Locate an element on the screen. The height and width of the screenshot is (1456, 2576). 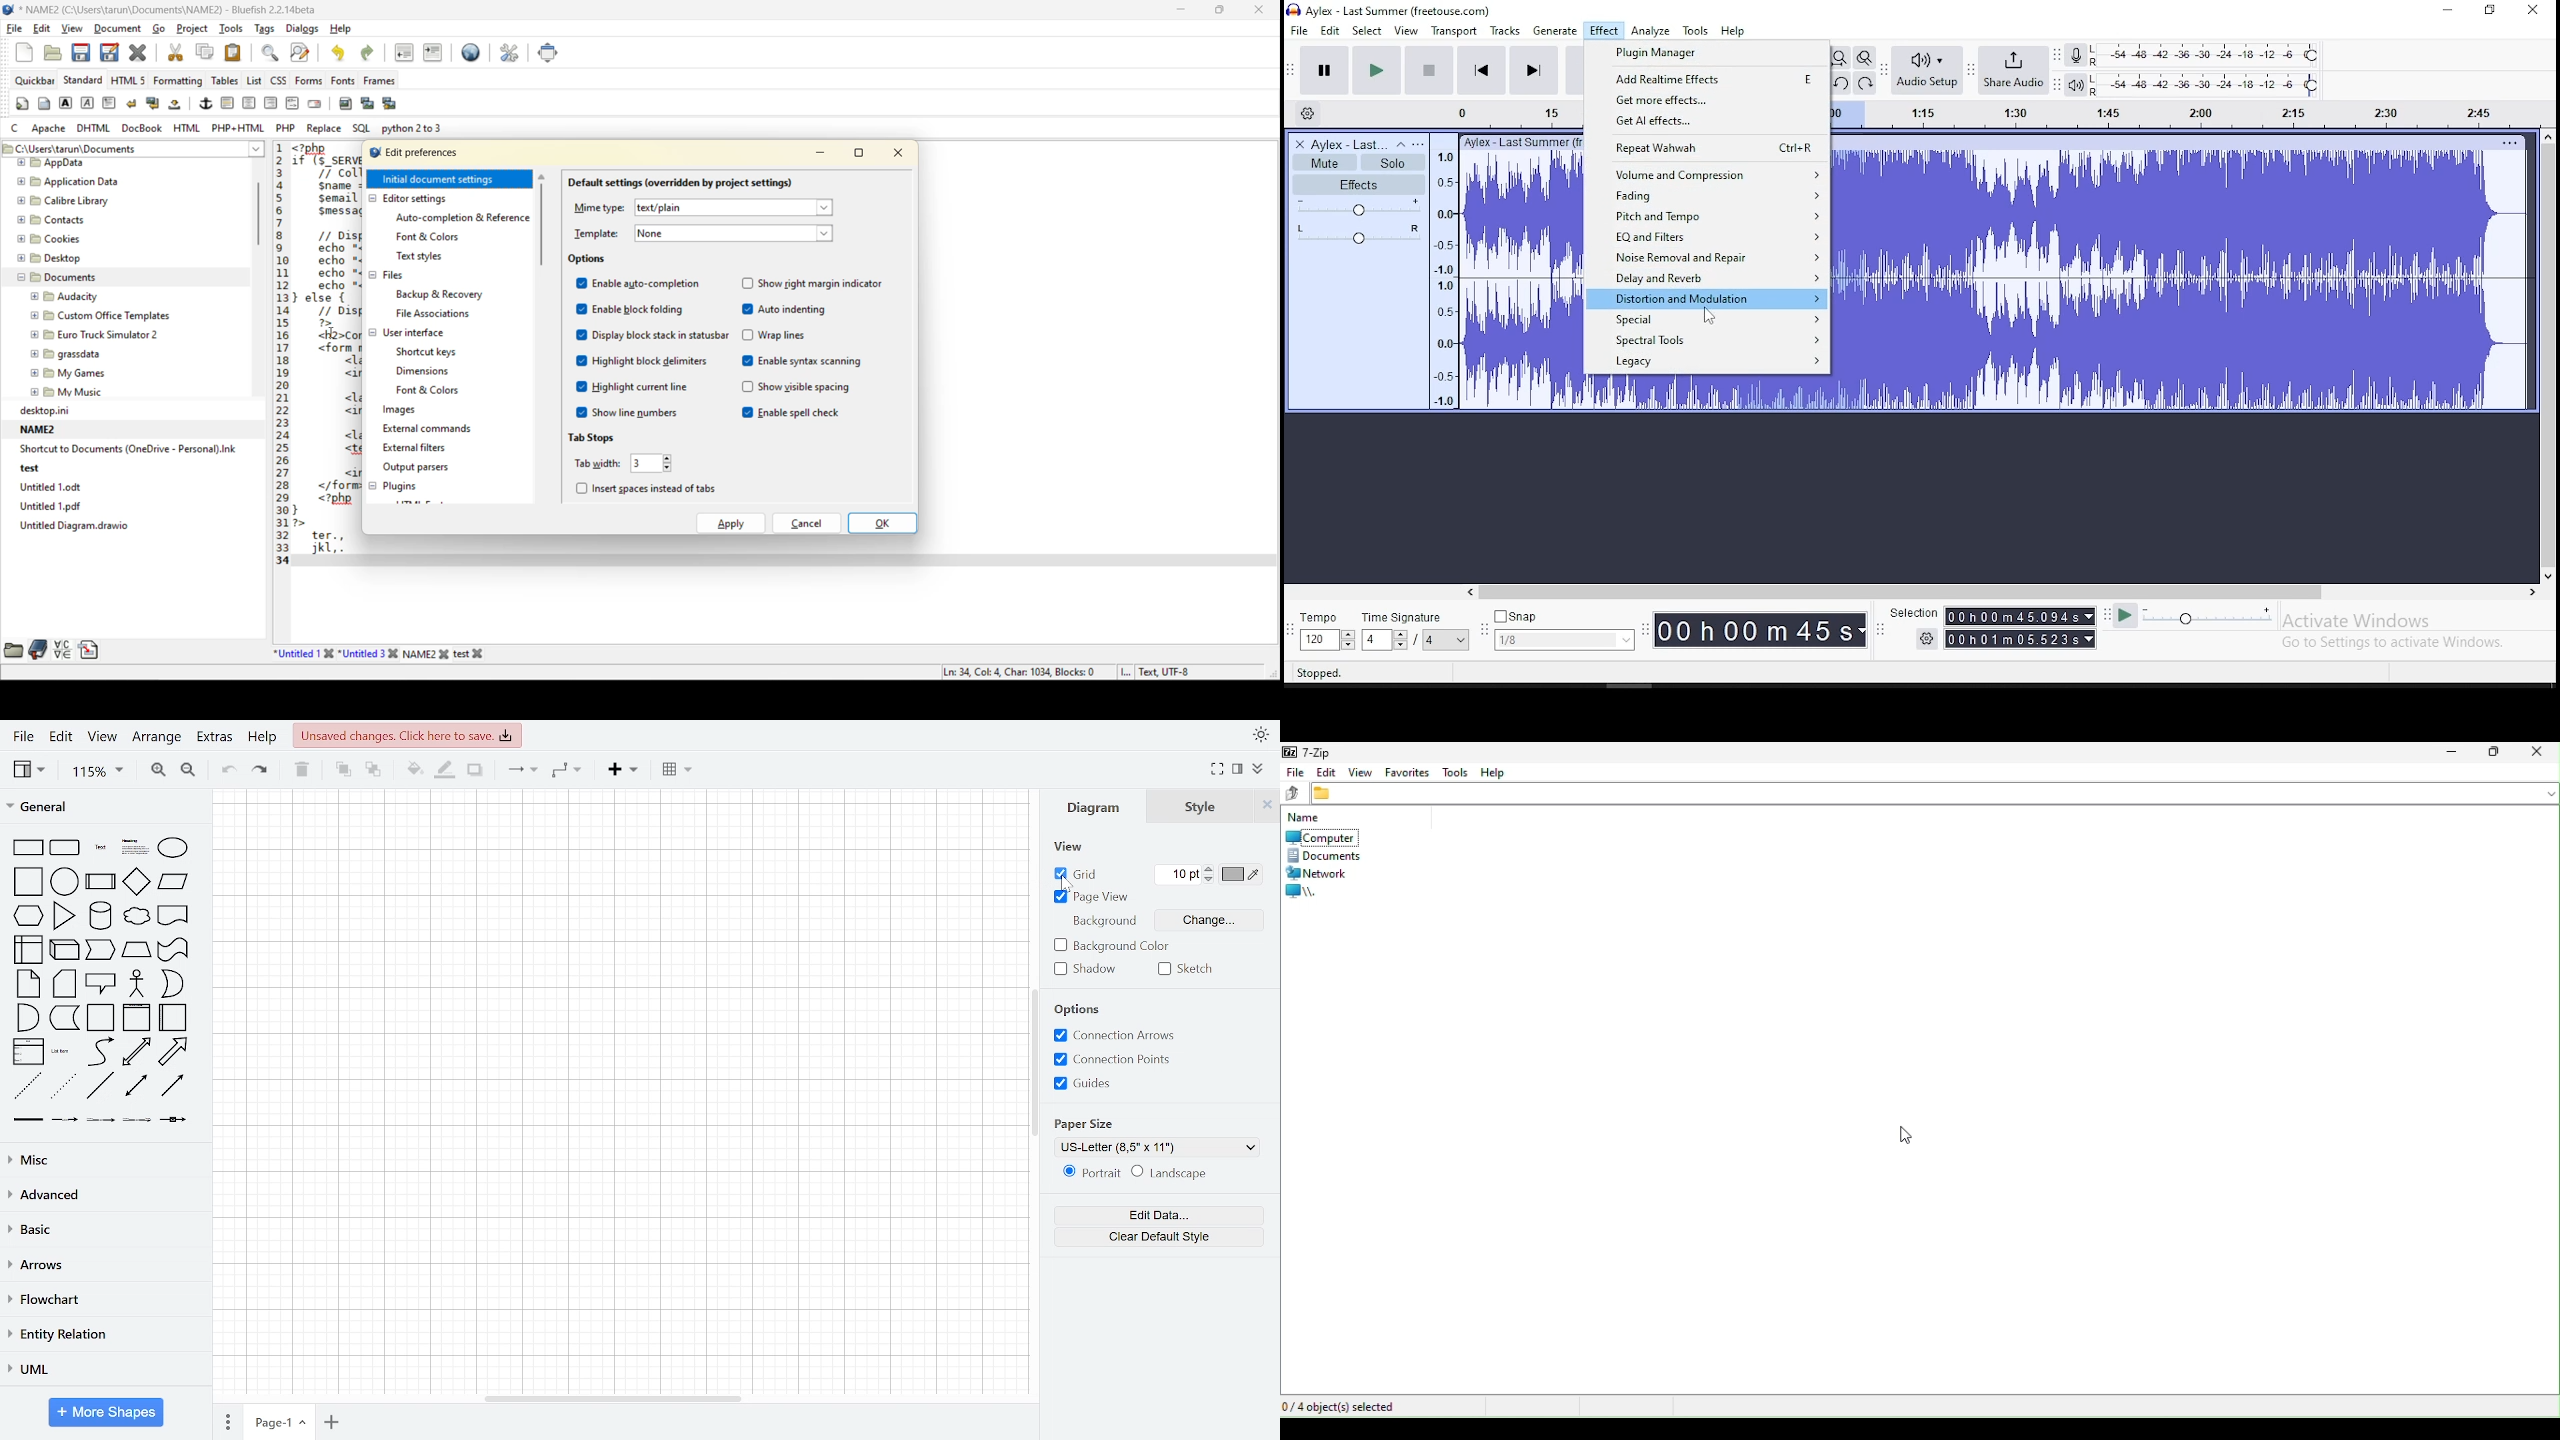
minimize is located at coordinates (816, 154).